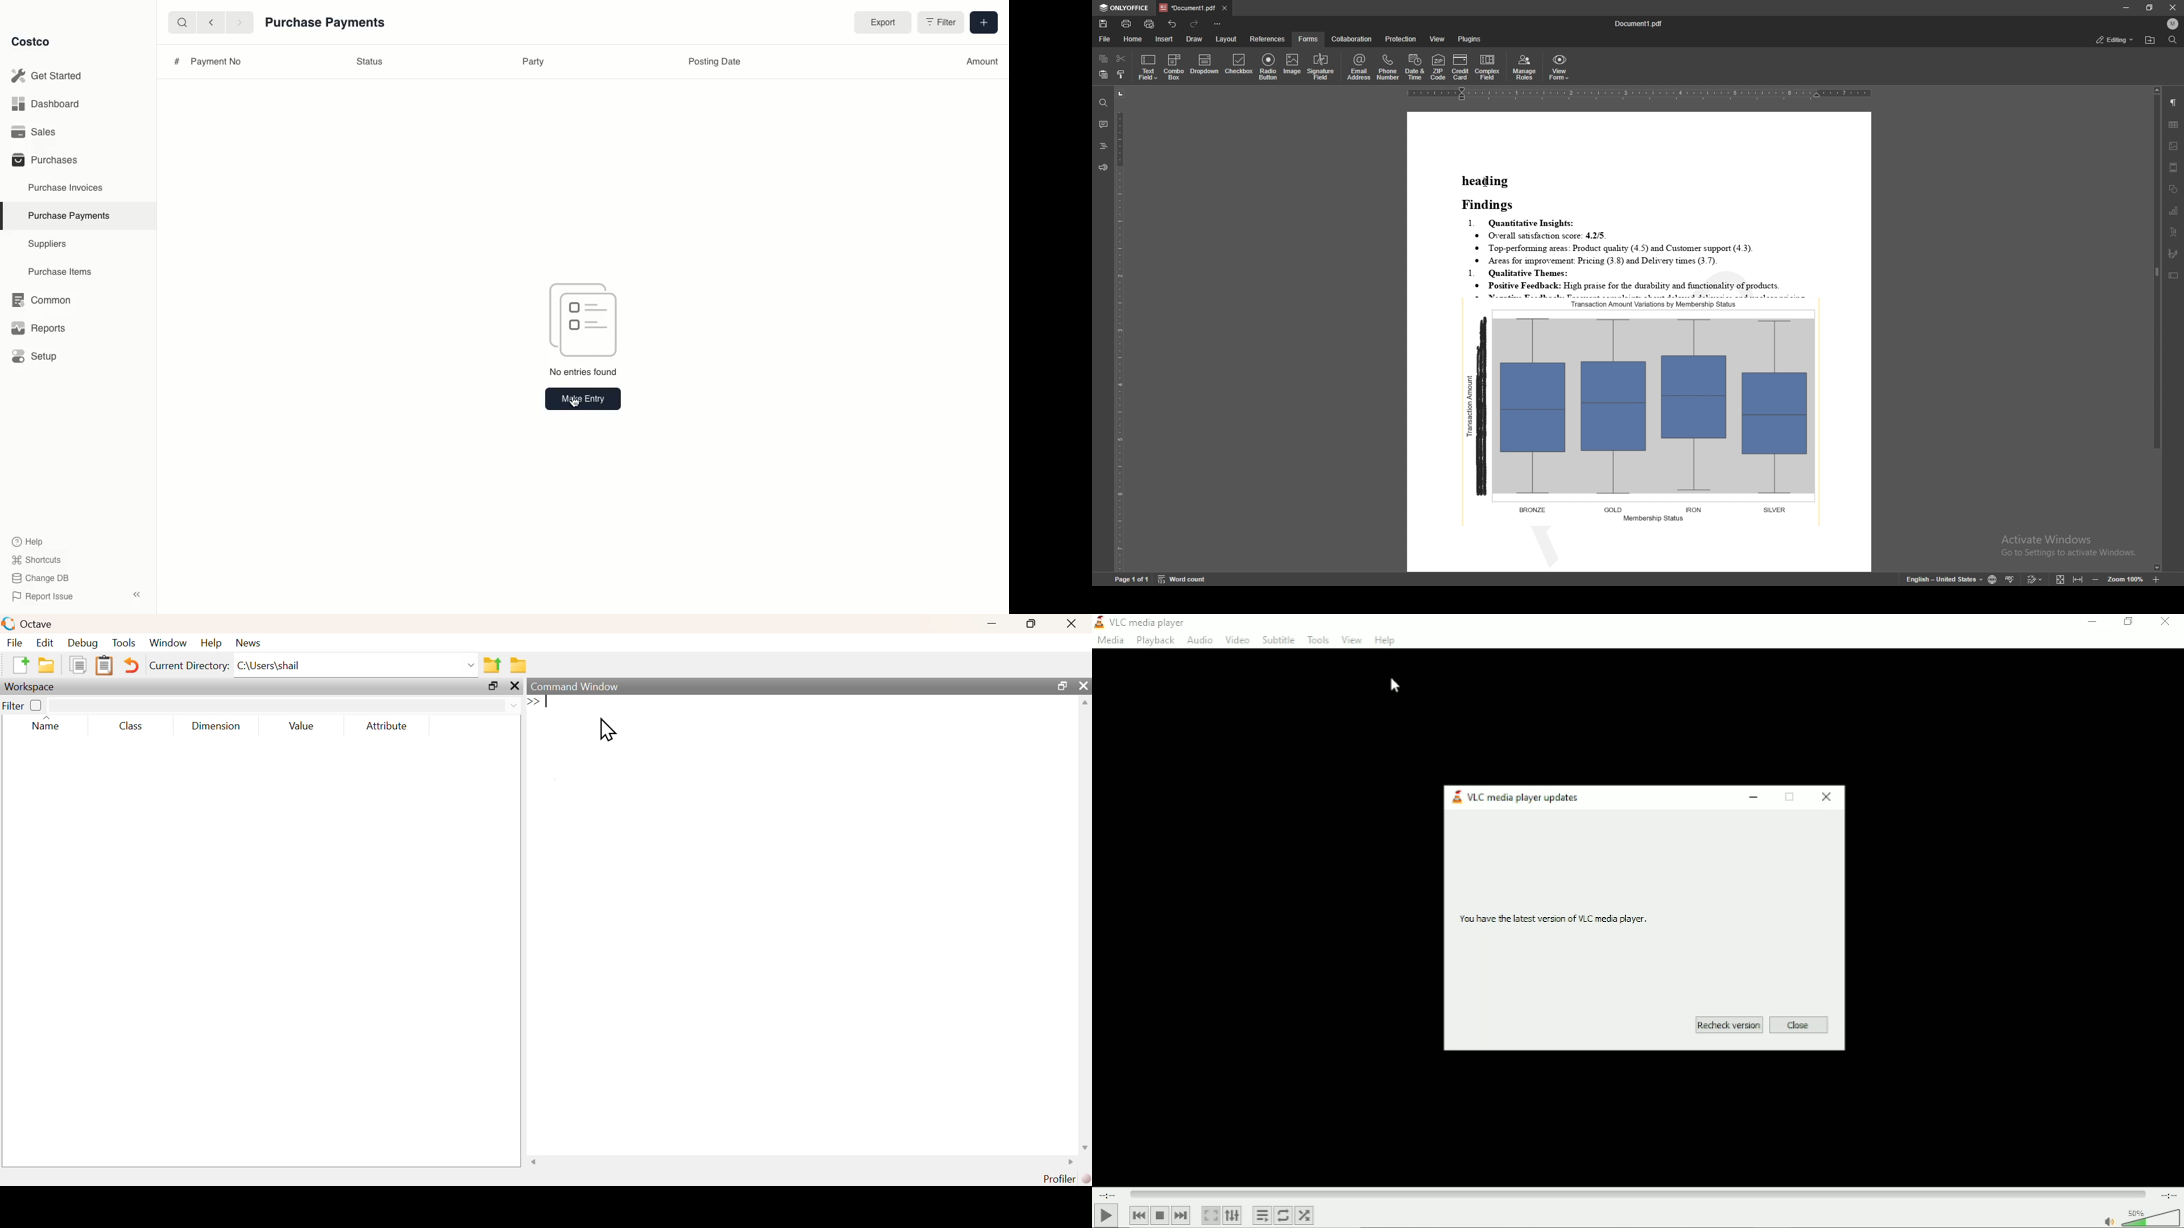  What do you see at coordinates (2115, 40) in the screenshot?
I see `status` at bounding box center [2115, 40].